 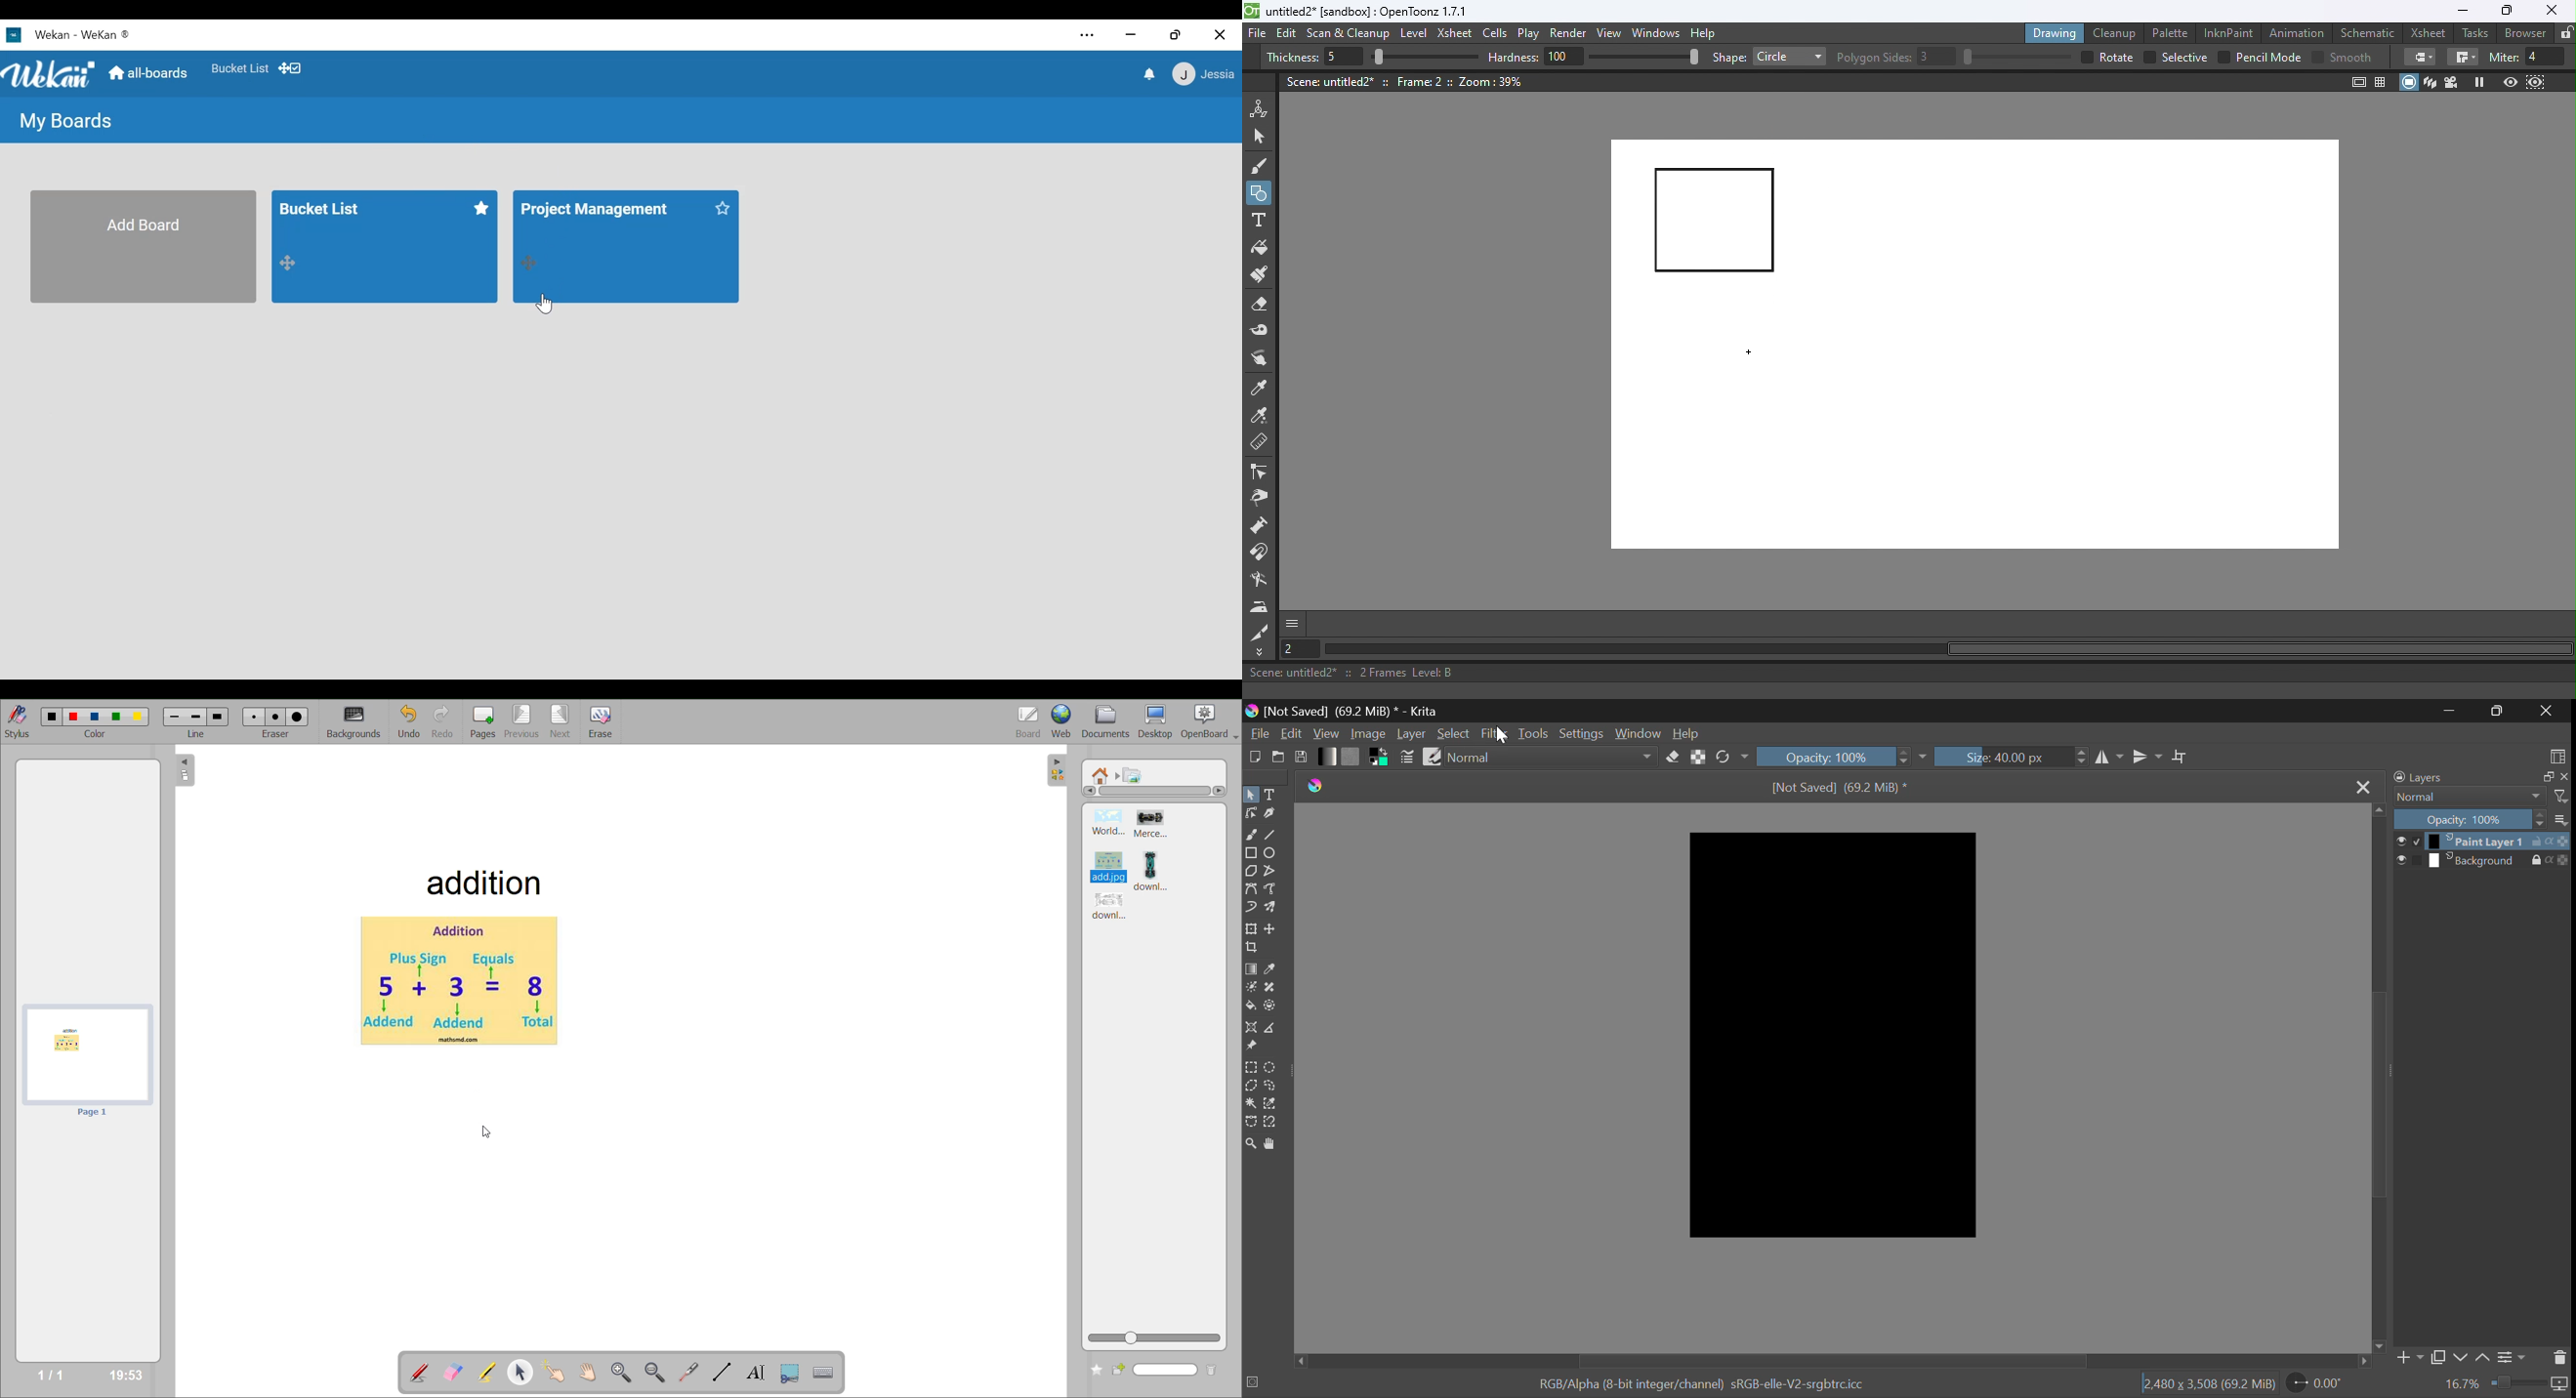 I want to click on line 1, so click(x=175, y=717).